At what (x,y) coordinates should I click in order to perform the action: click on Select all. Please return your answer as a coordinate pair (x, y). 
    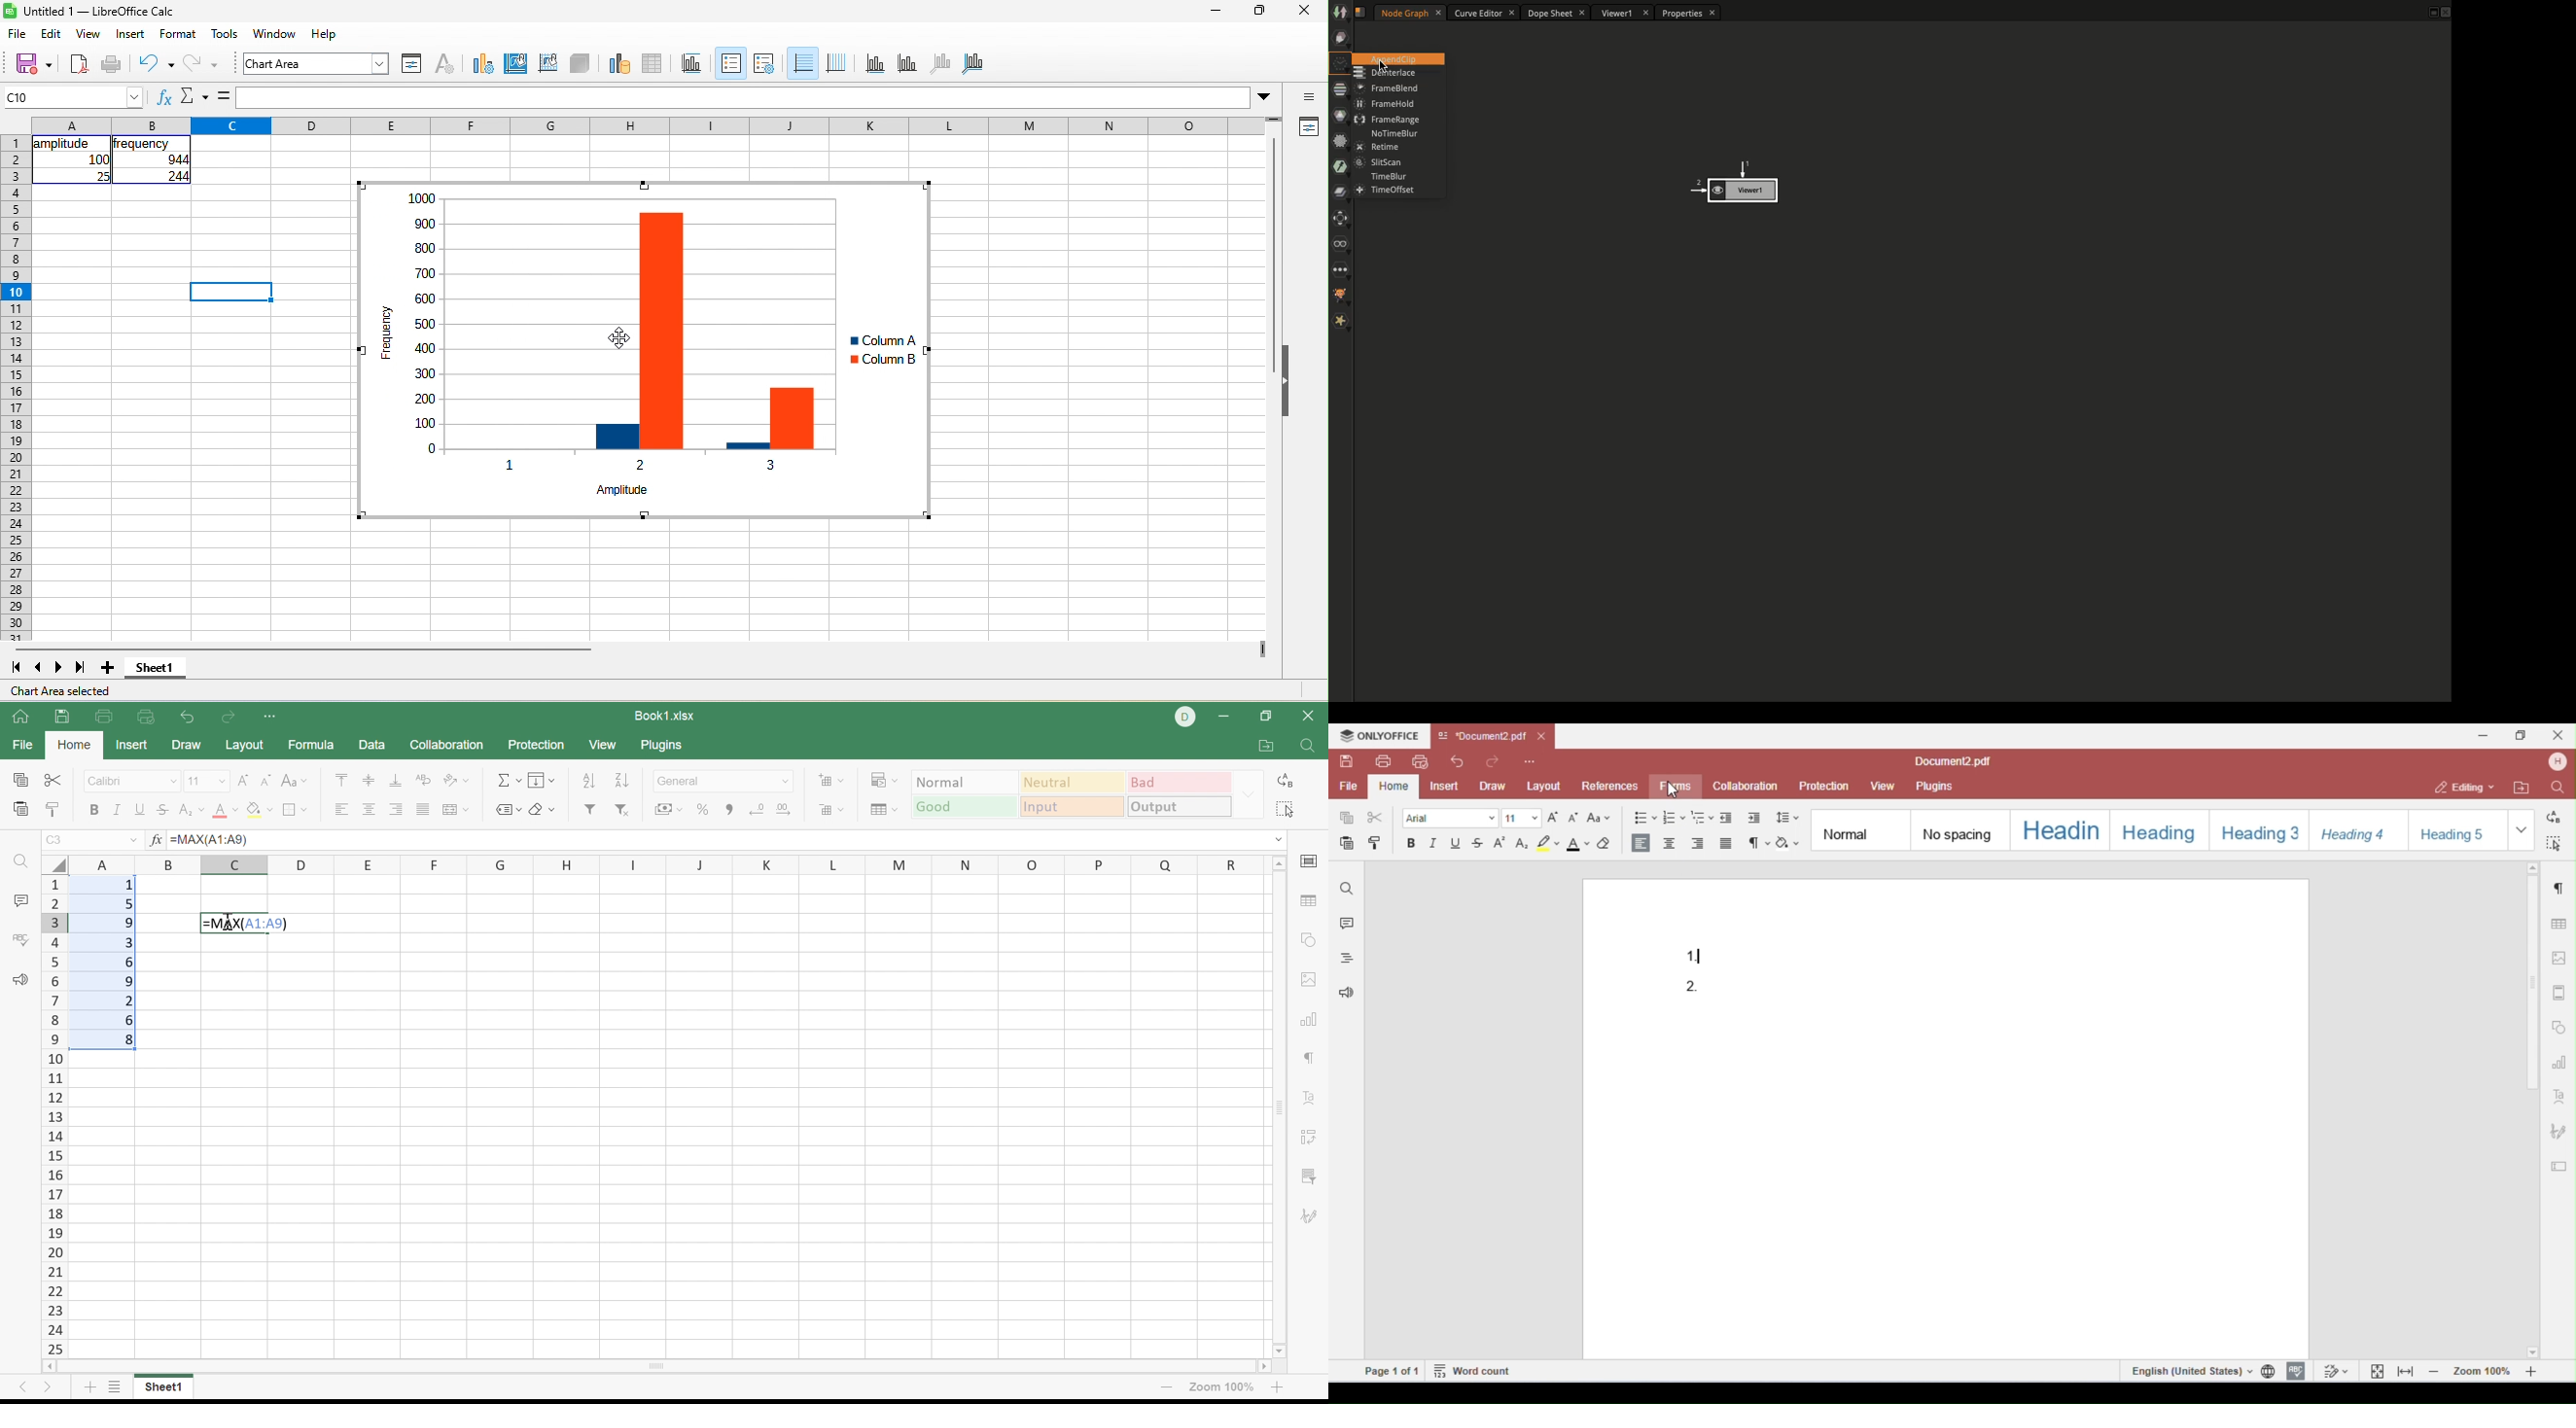
    Looking at the image, I should click on (1284, 809).